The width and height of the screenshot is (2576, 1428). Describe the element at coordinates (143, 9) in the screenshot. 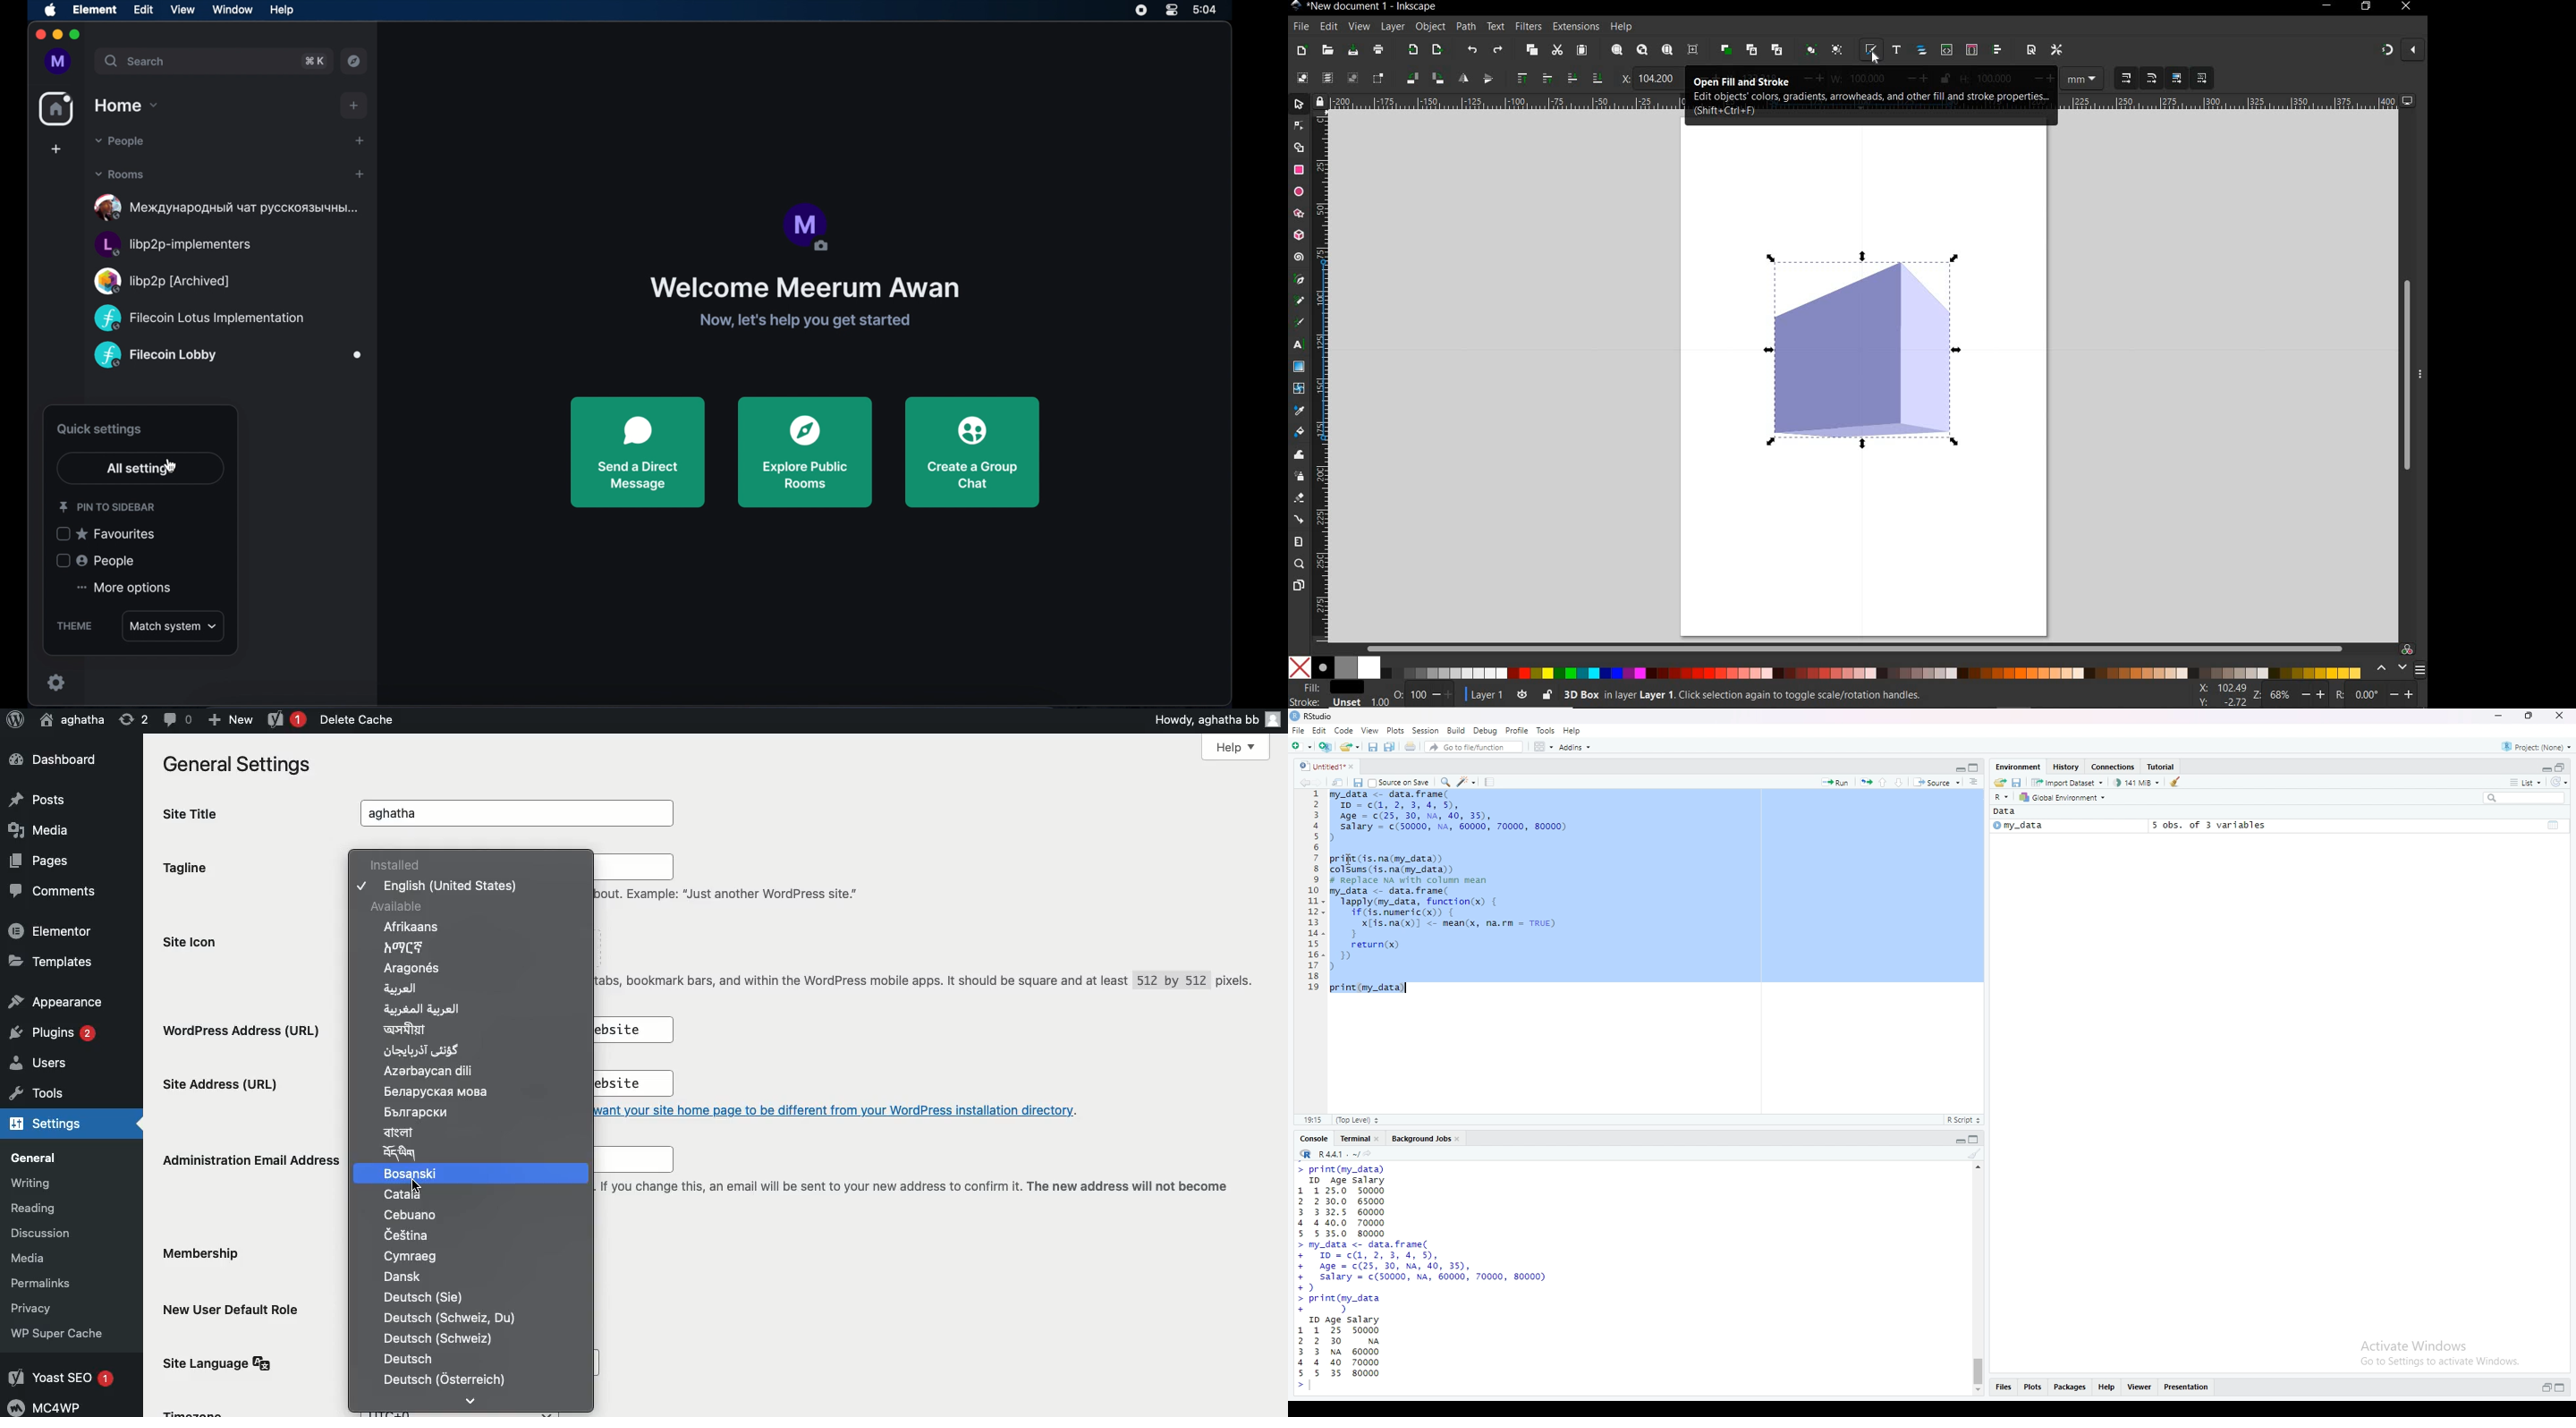

I see `edit` at that location.